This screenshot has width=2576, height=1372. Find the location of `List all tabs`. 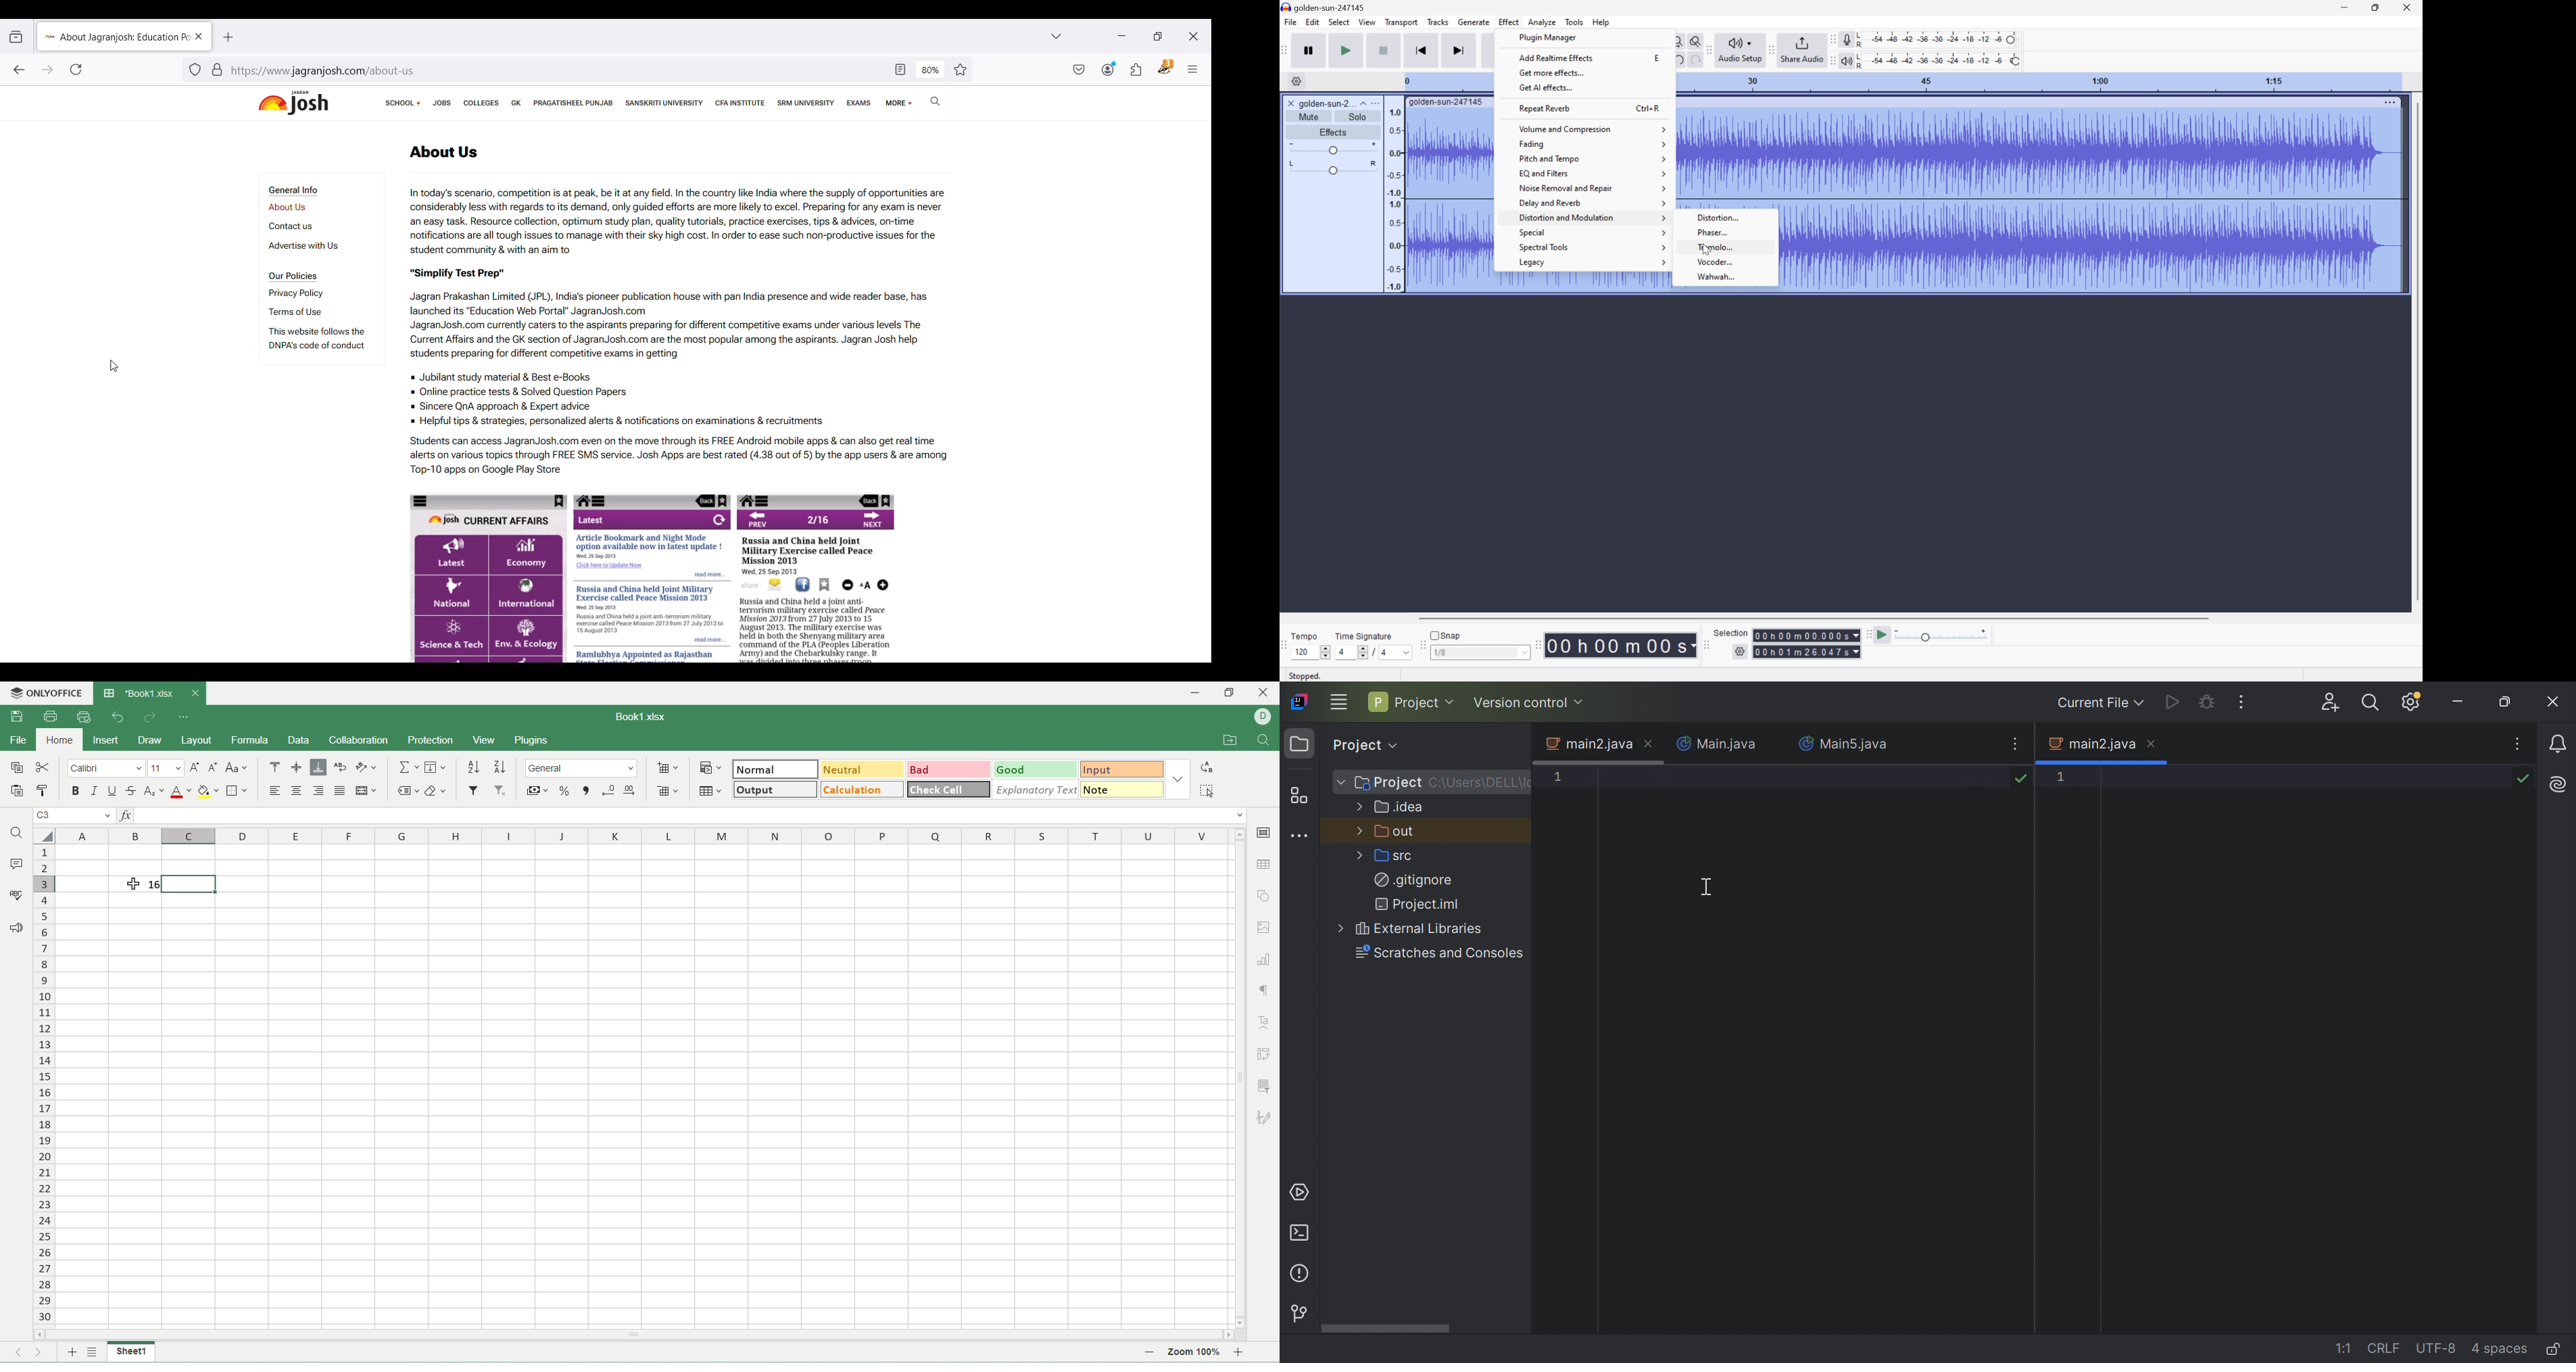

List all tabs is located at coordinates (1057, 36).